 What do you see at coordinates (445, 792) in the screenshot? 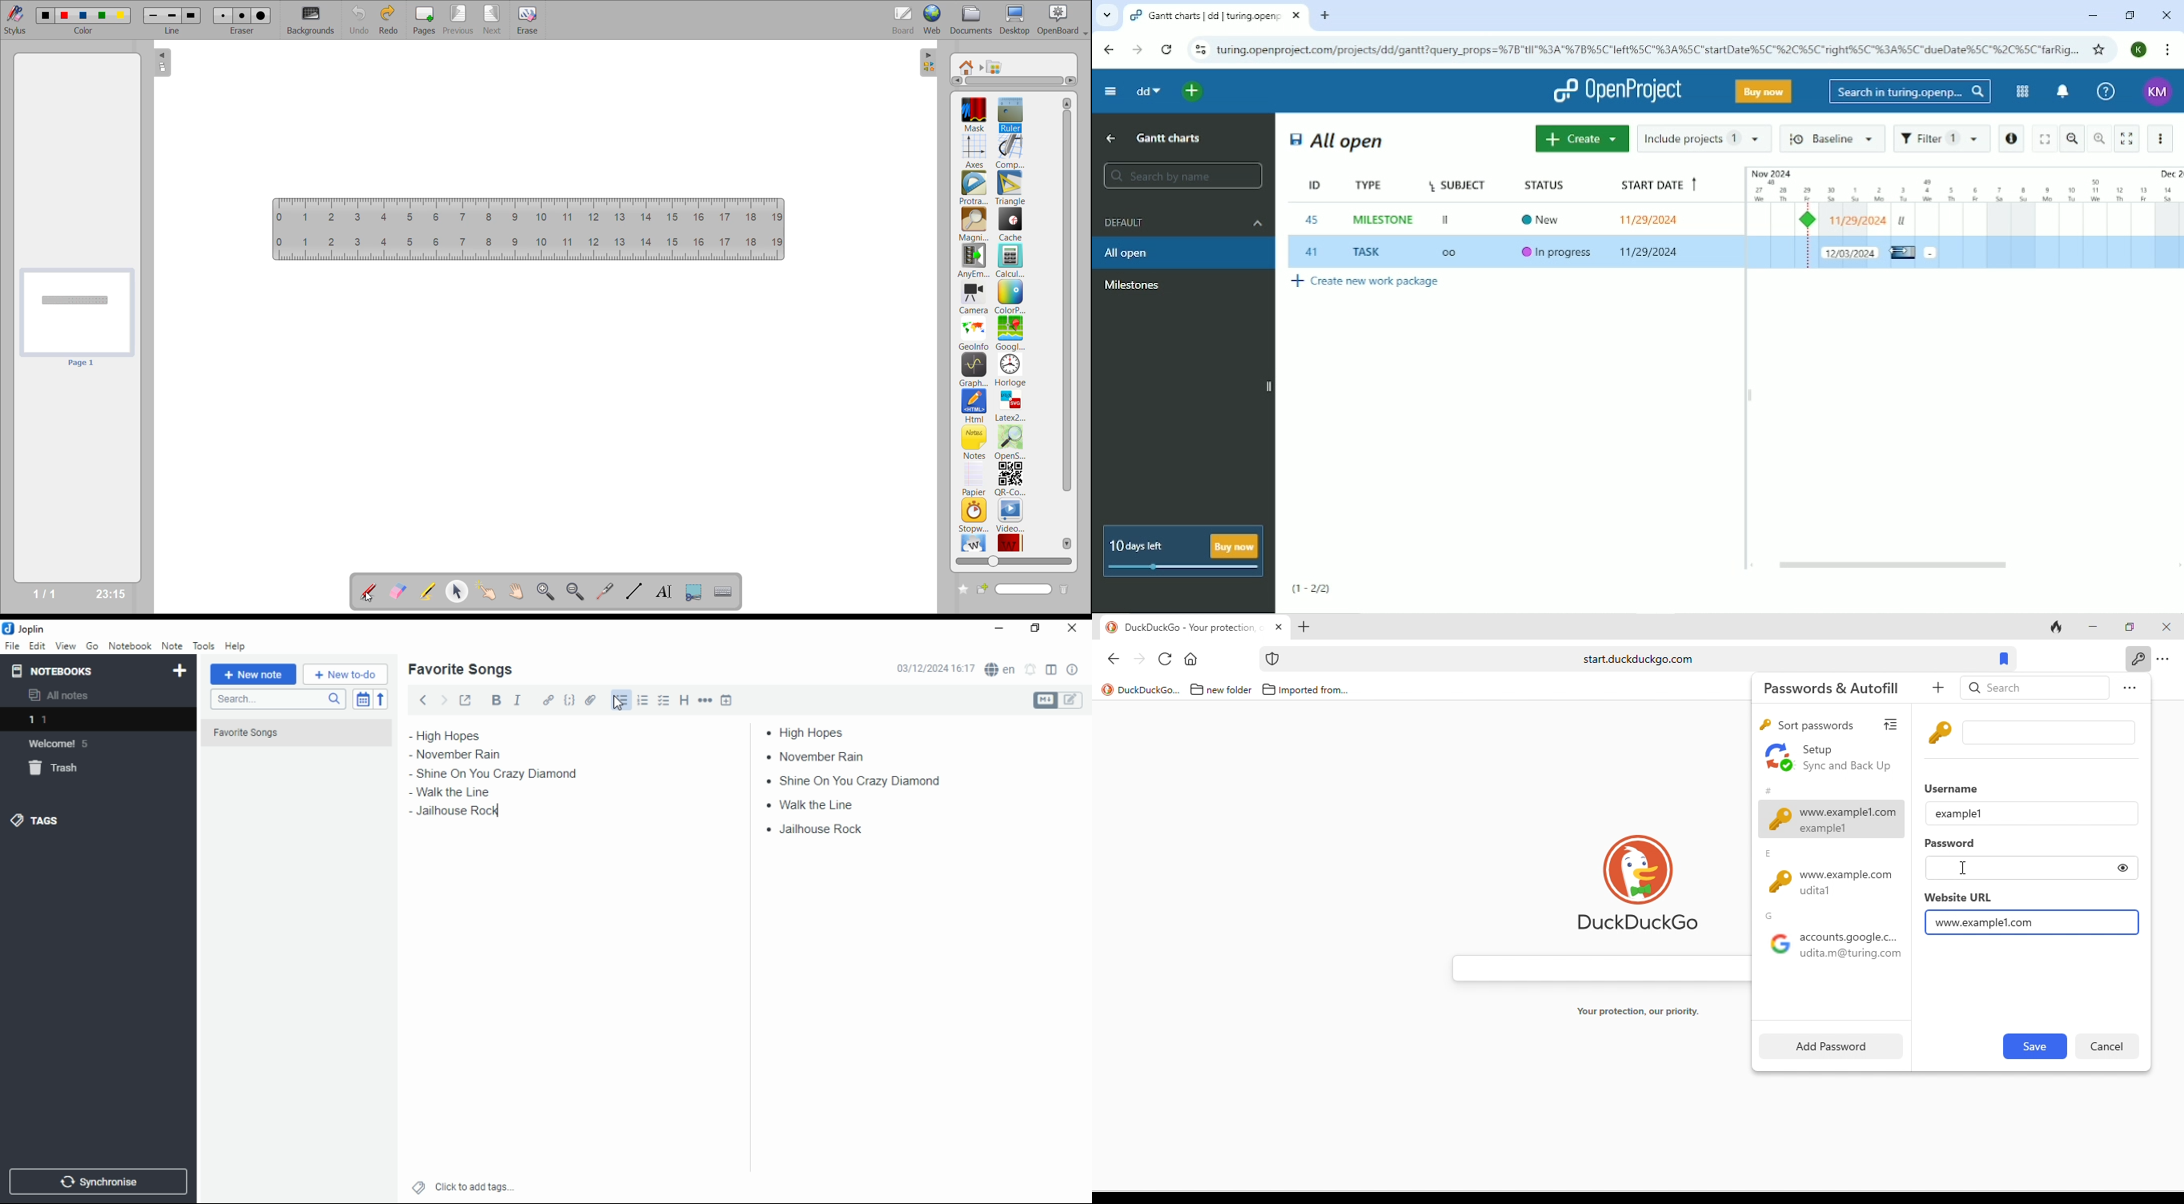
I see `walk ta line` at bounding box center [445, 792].